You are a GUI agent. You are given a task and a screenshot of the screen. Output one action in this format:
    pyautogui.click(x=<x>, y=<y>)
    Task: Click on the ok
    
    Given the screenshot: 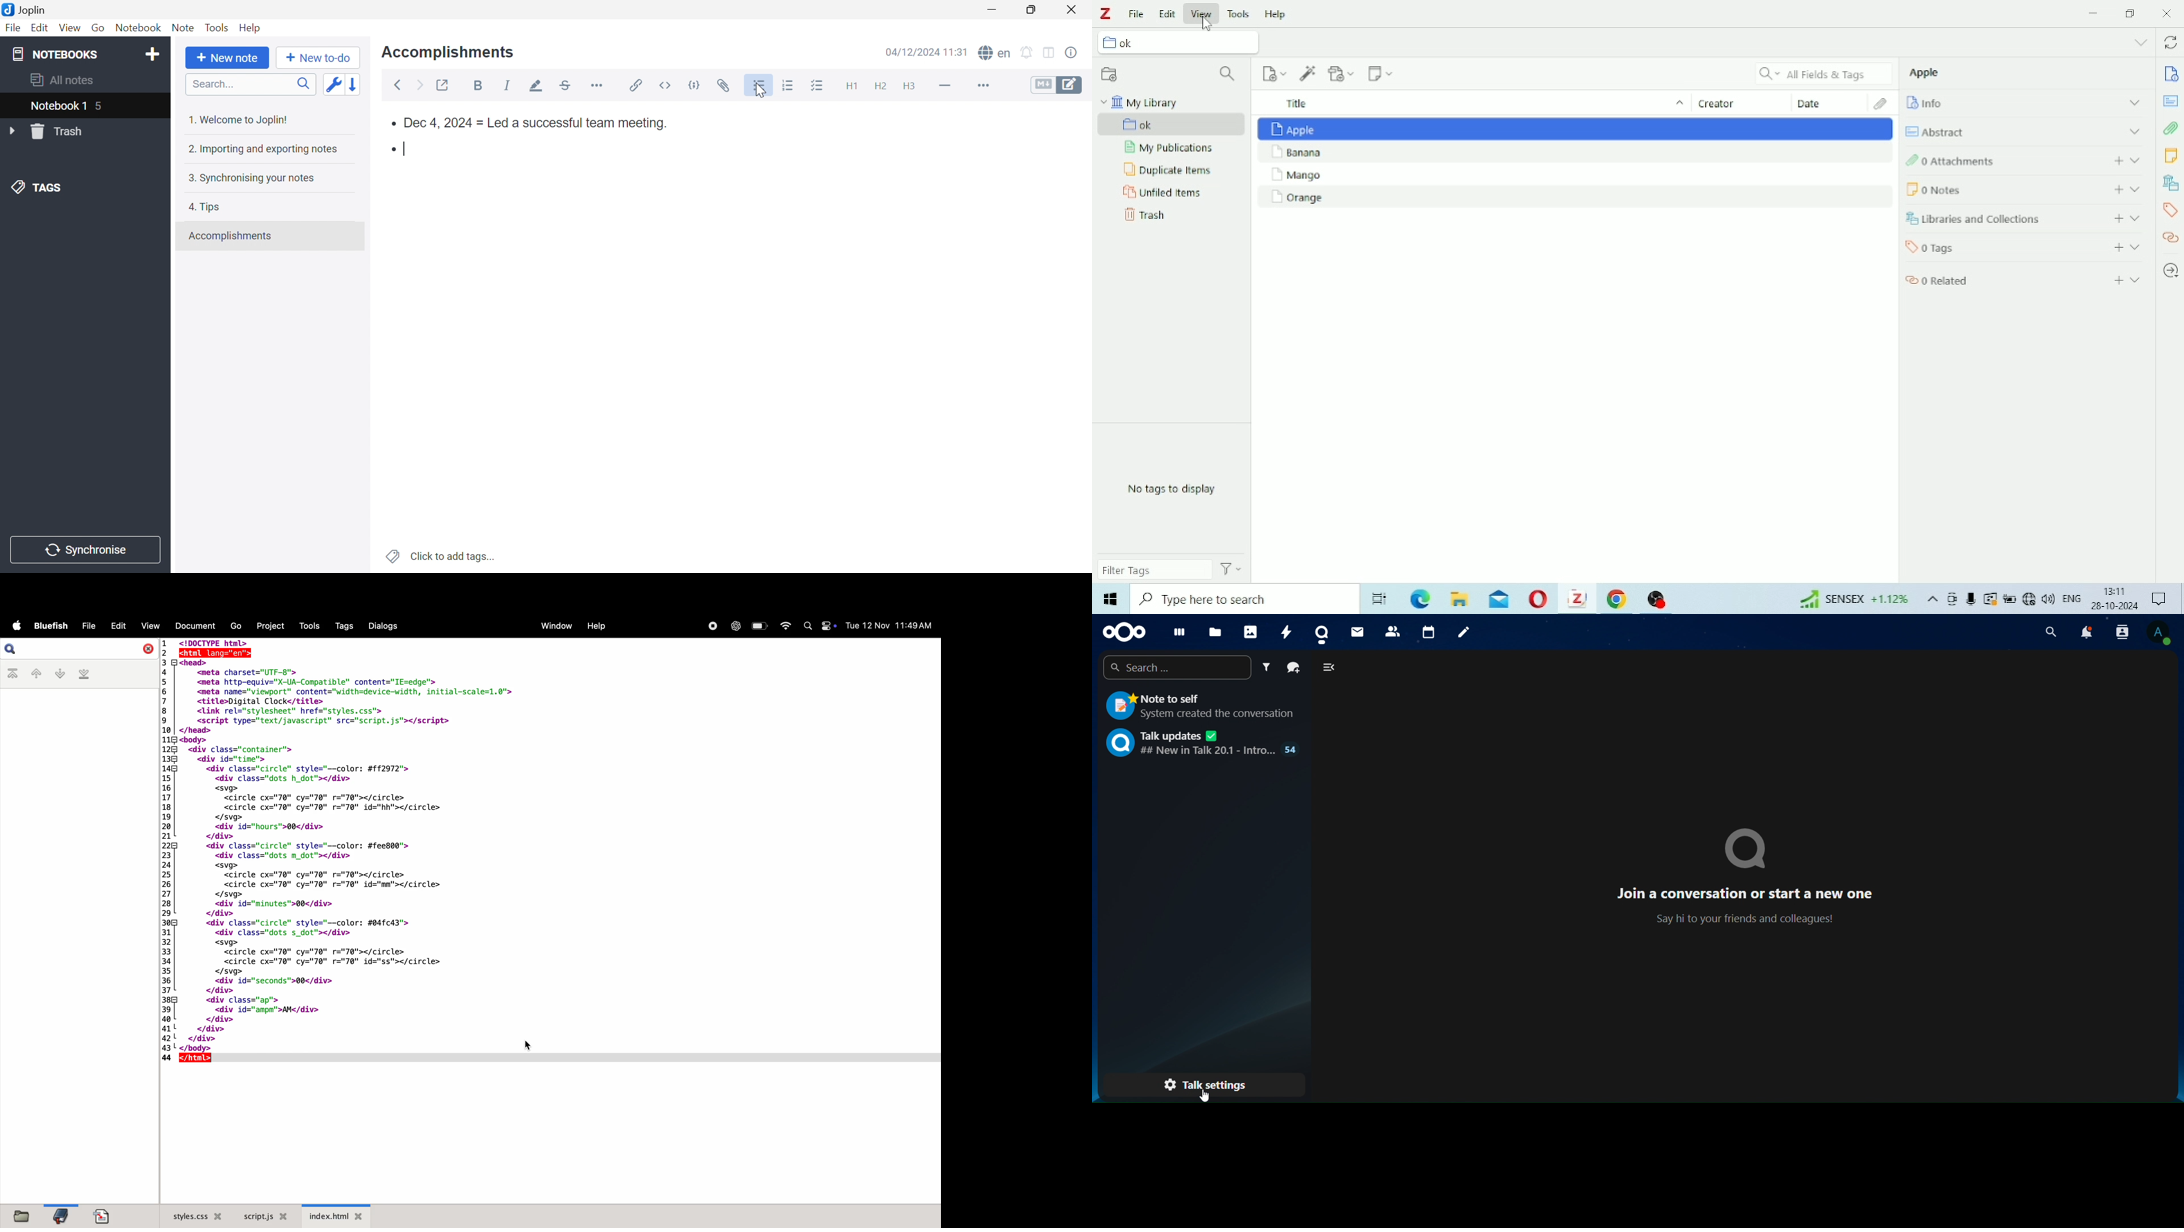 What is the action you would take?
    pyautogui.click(x=1165, y=124)
    